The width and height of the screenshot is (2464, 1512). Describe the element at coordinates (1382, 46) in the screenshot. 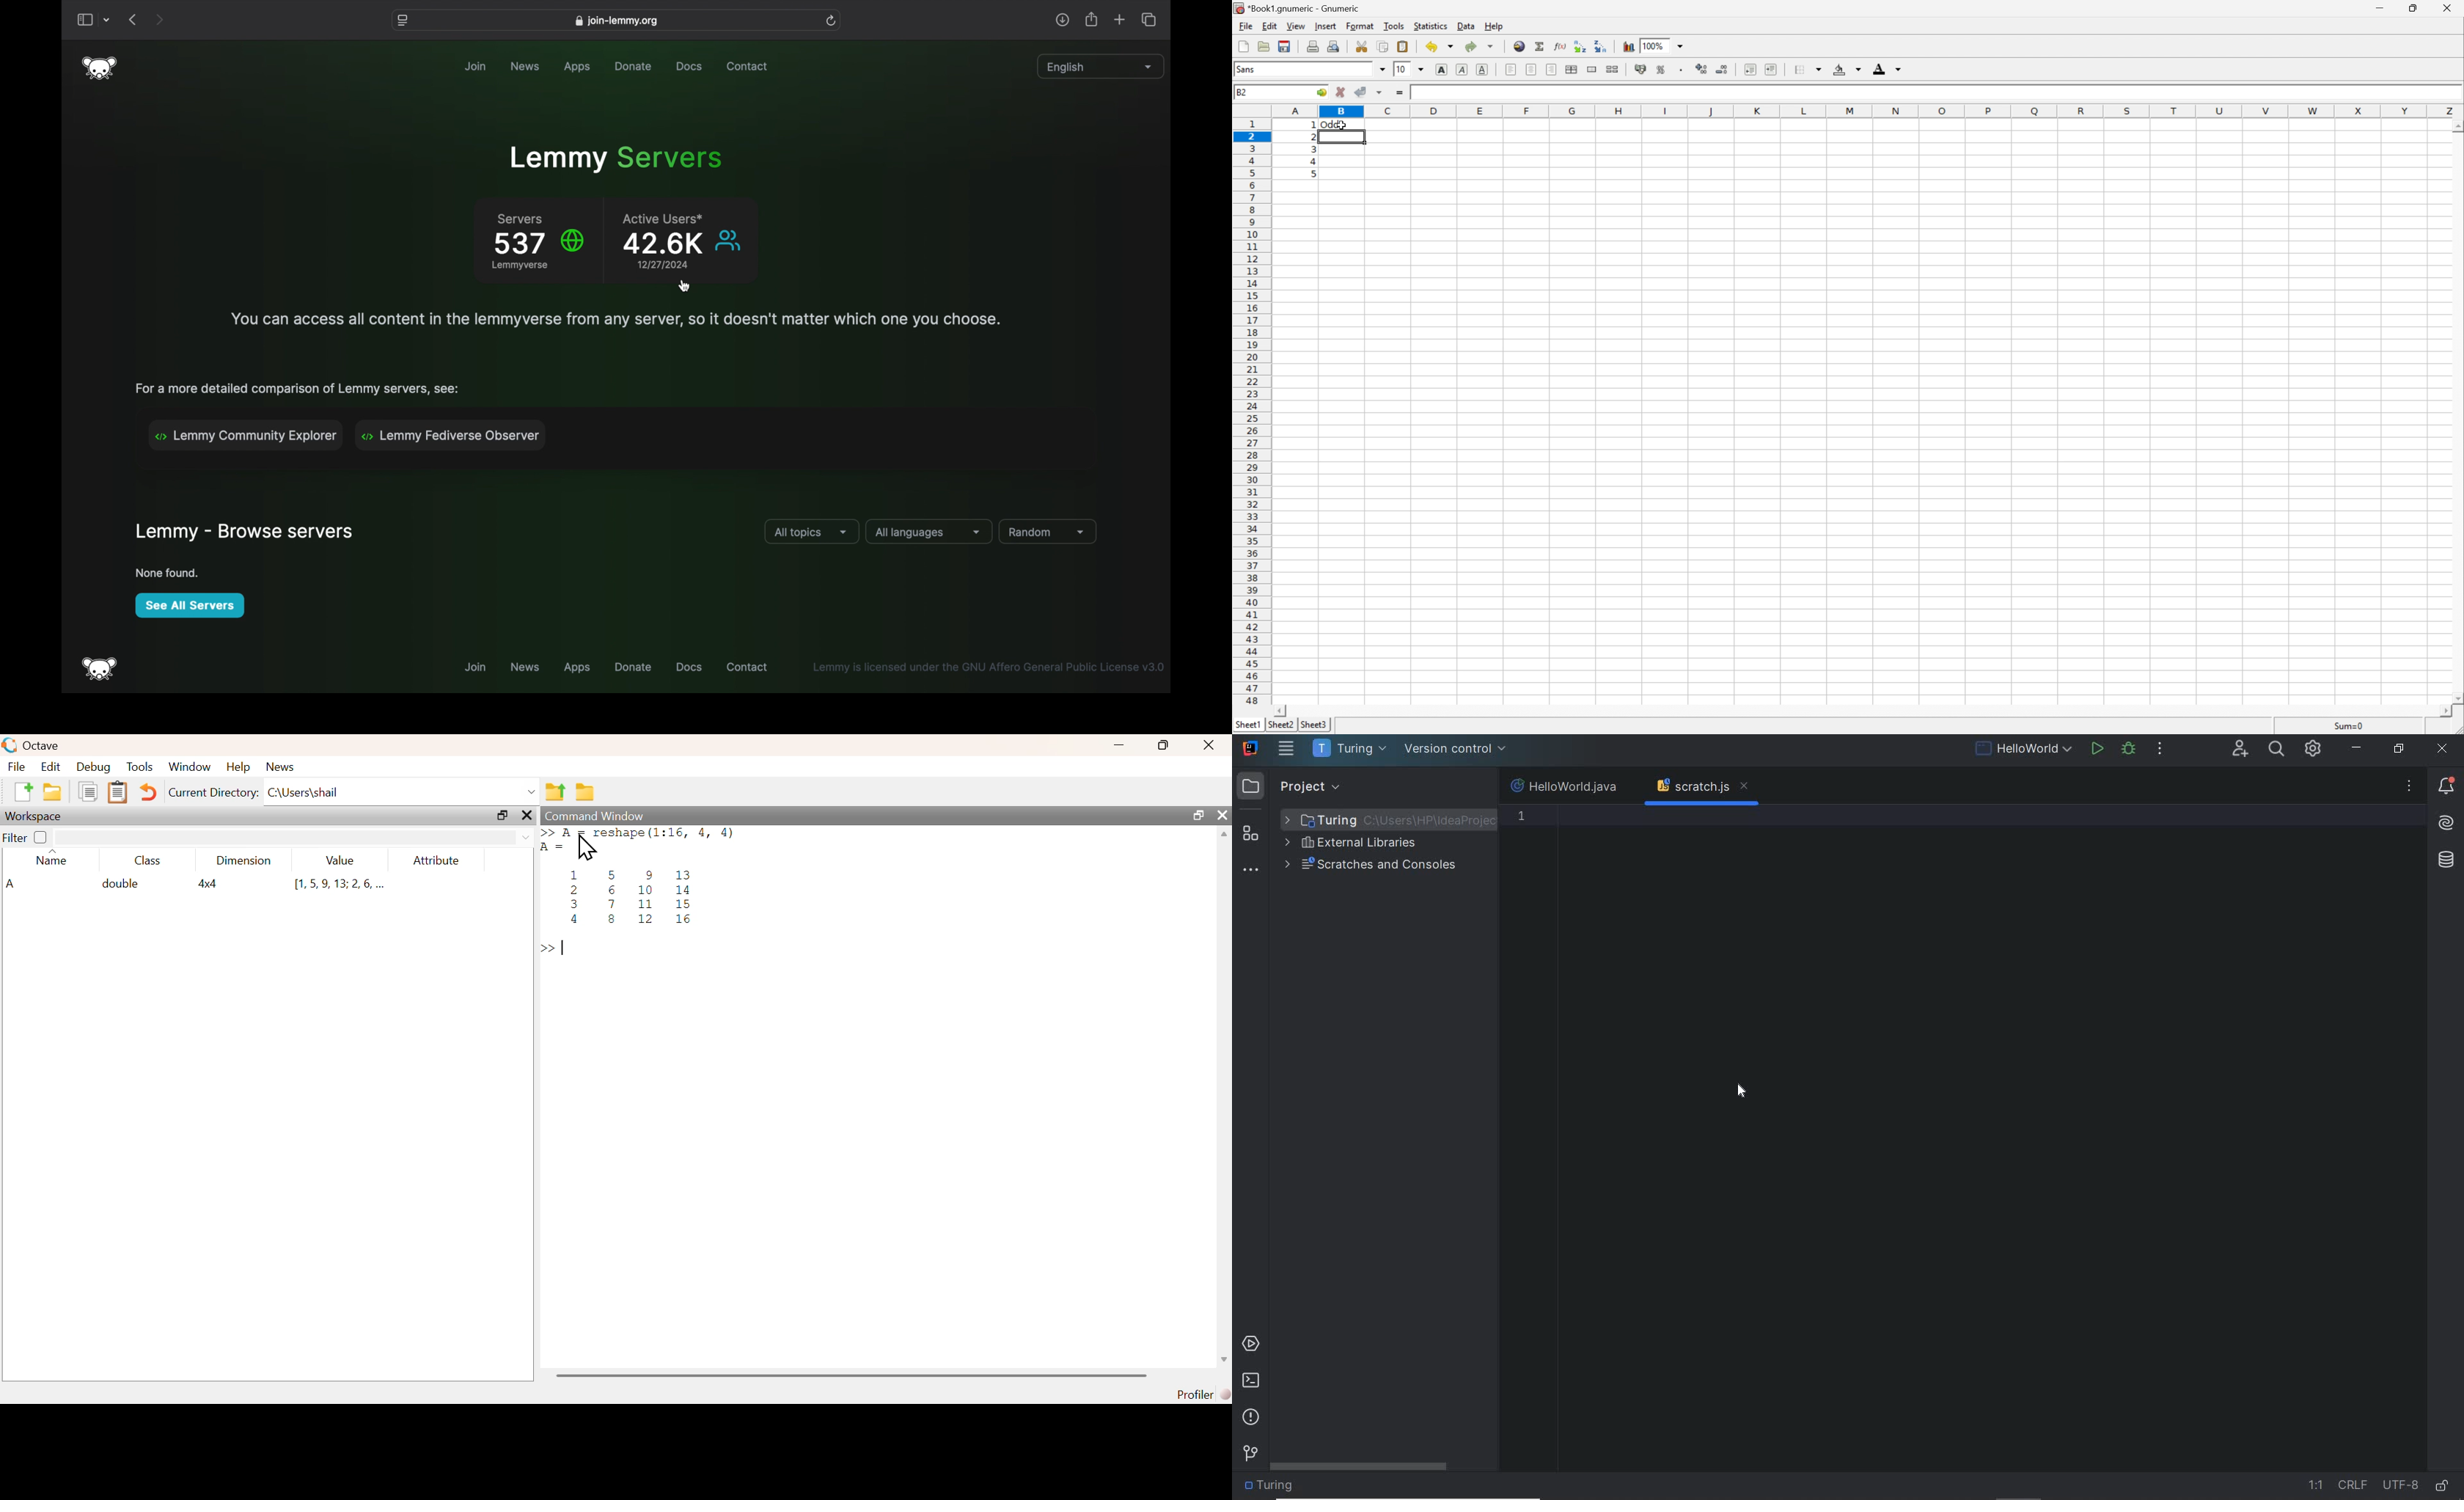

I see `Copy selection` at that location.